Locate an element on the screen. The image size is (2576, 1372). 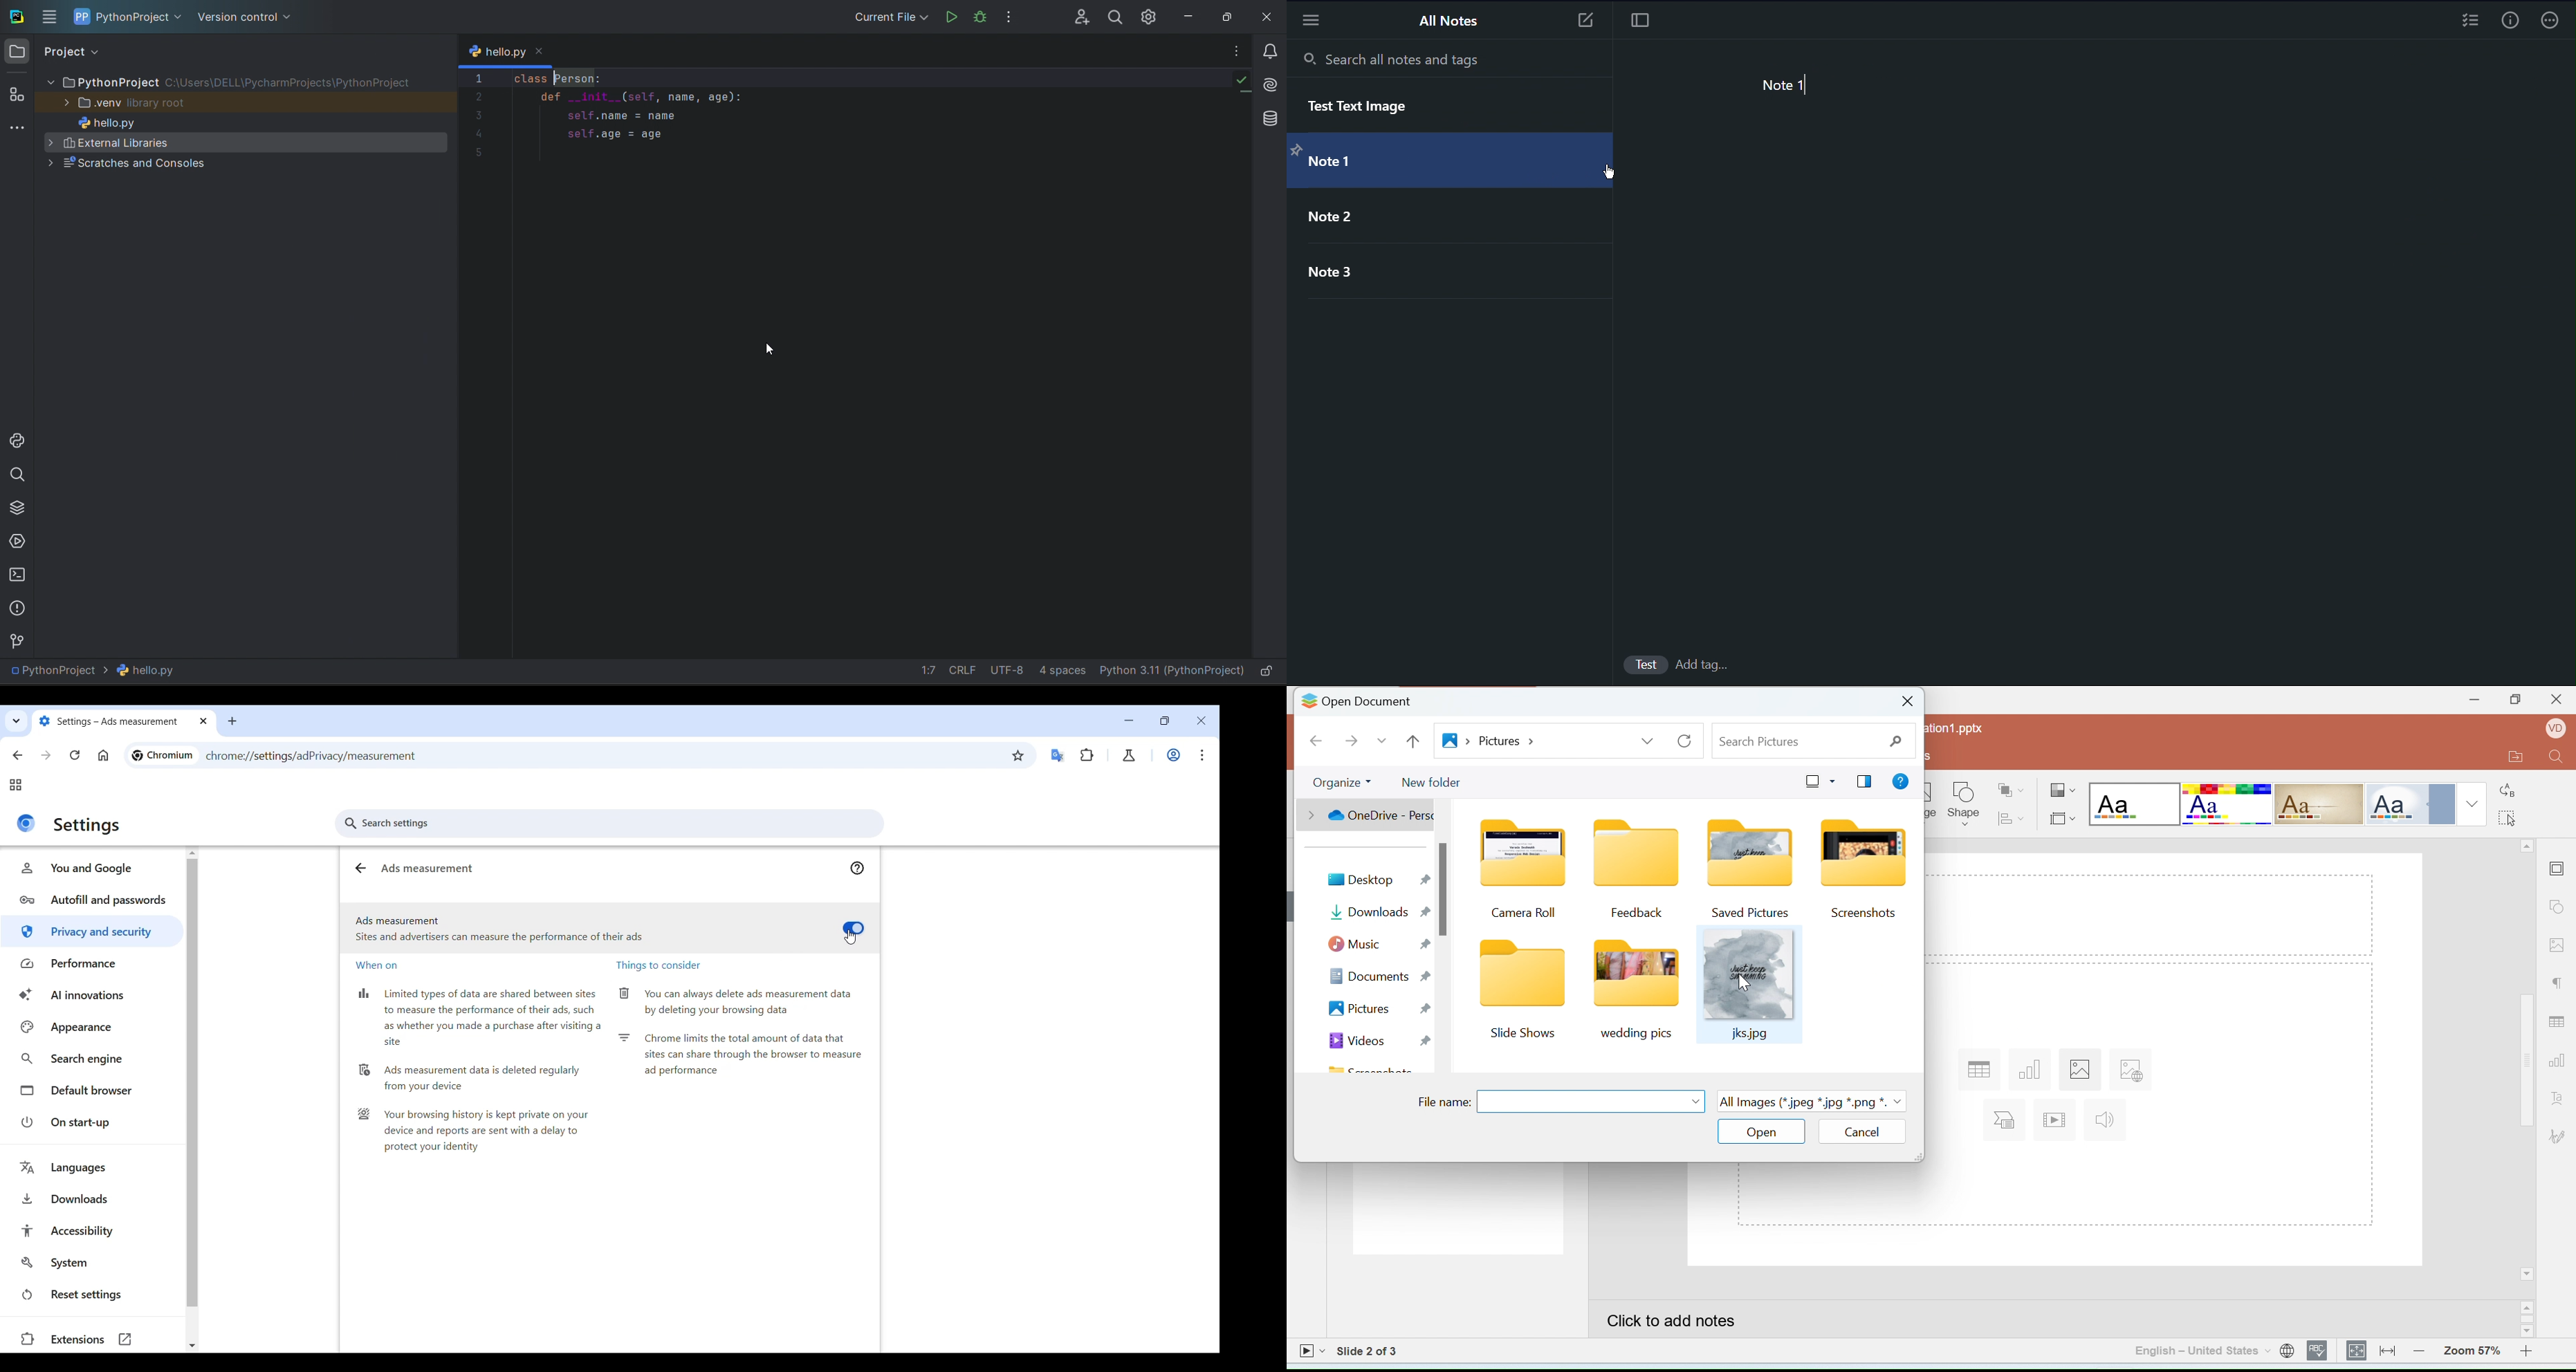
Maximize is located at coordinates (2514, 701).